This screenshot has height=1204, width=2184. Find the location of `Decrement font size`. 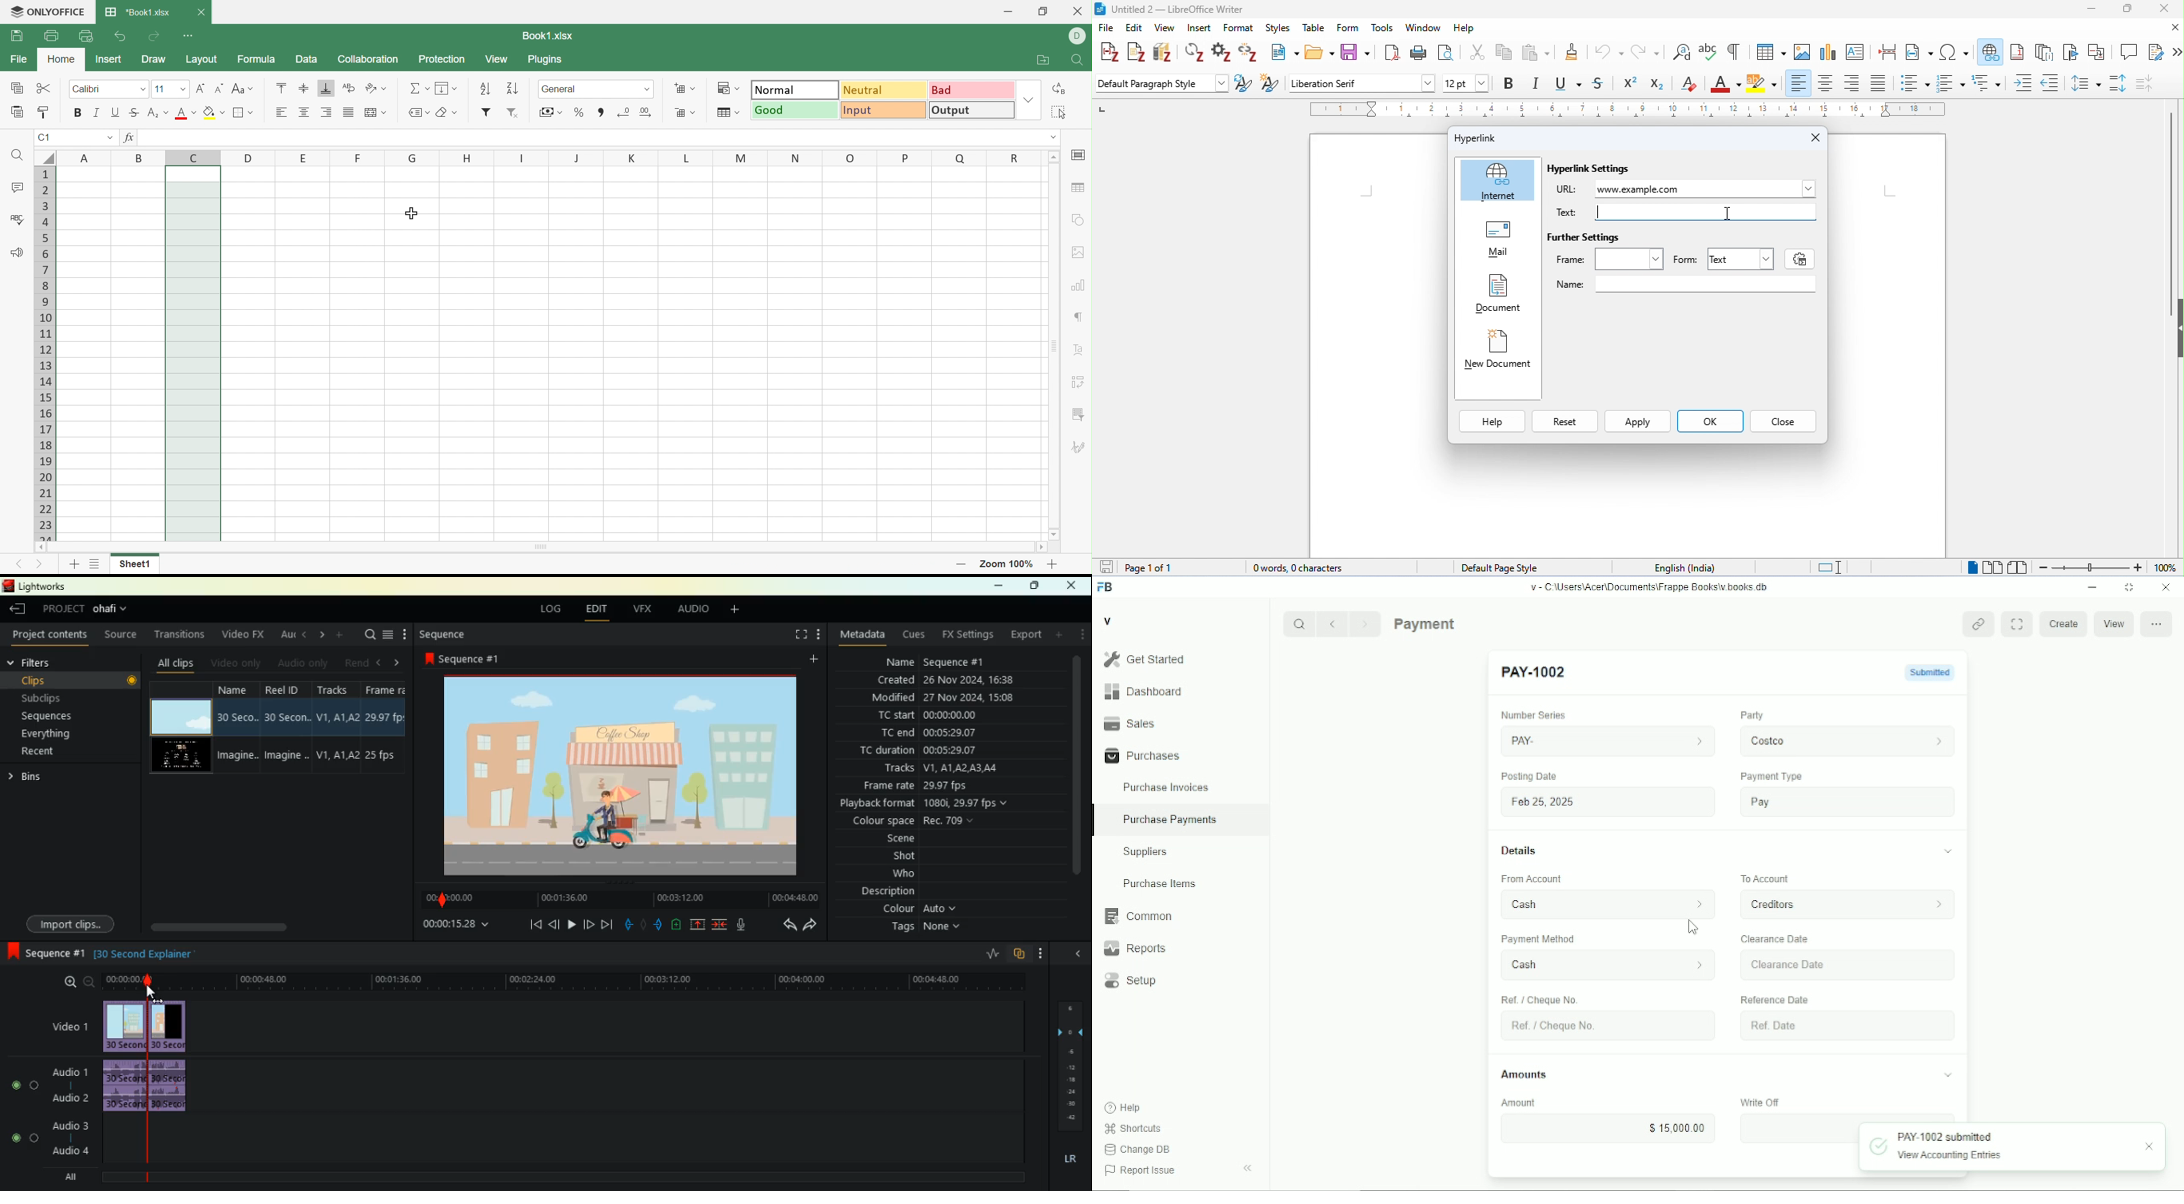

Decrement font size is located at coordinates (219, 87).